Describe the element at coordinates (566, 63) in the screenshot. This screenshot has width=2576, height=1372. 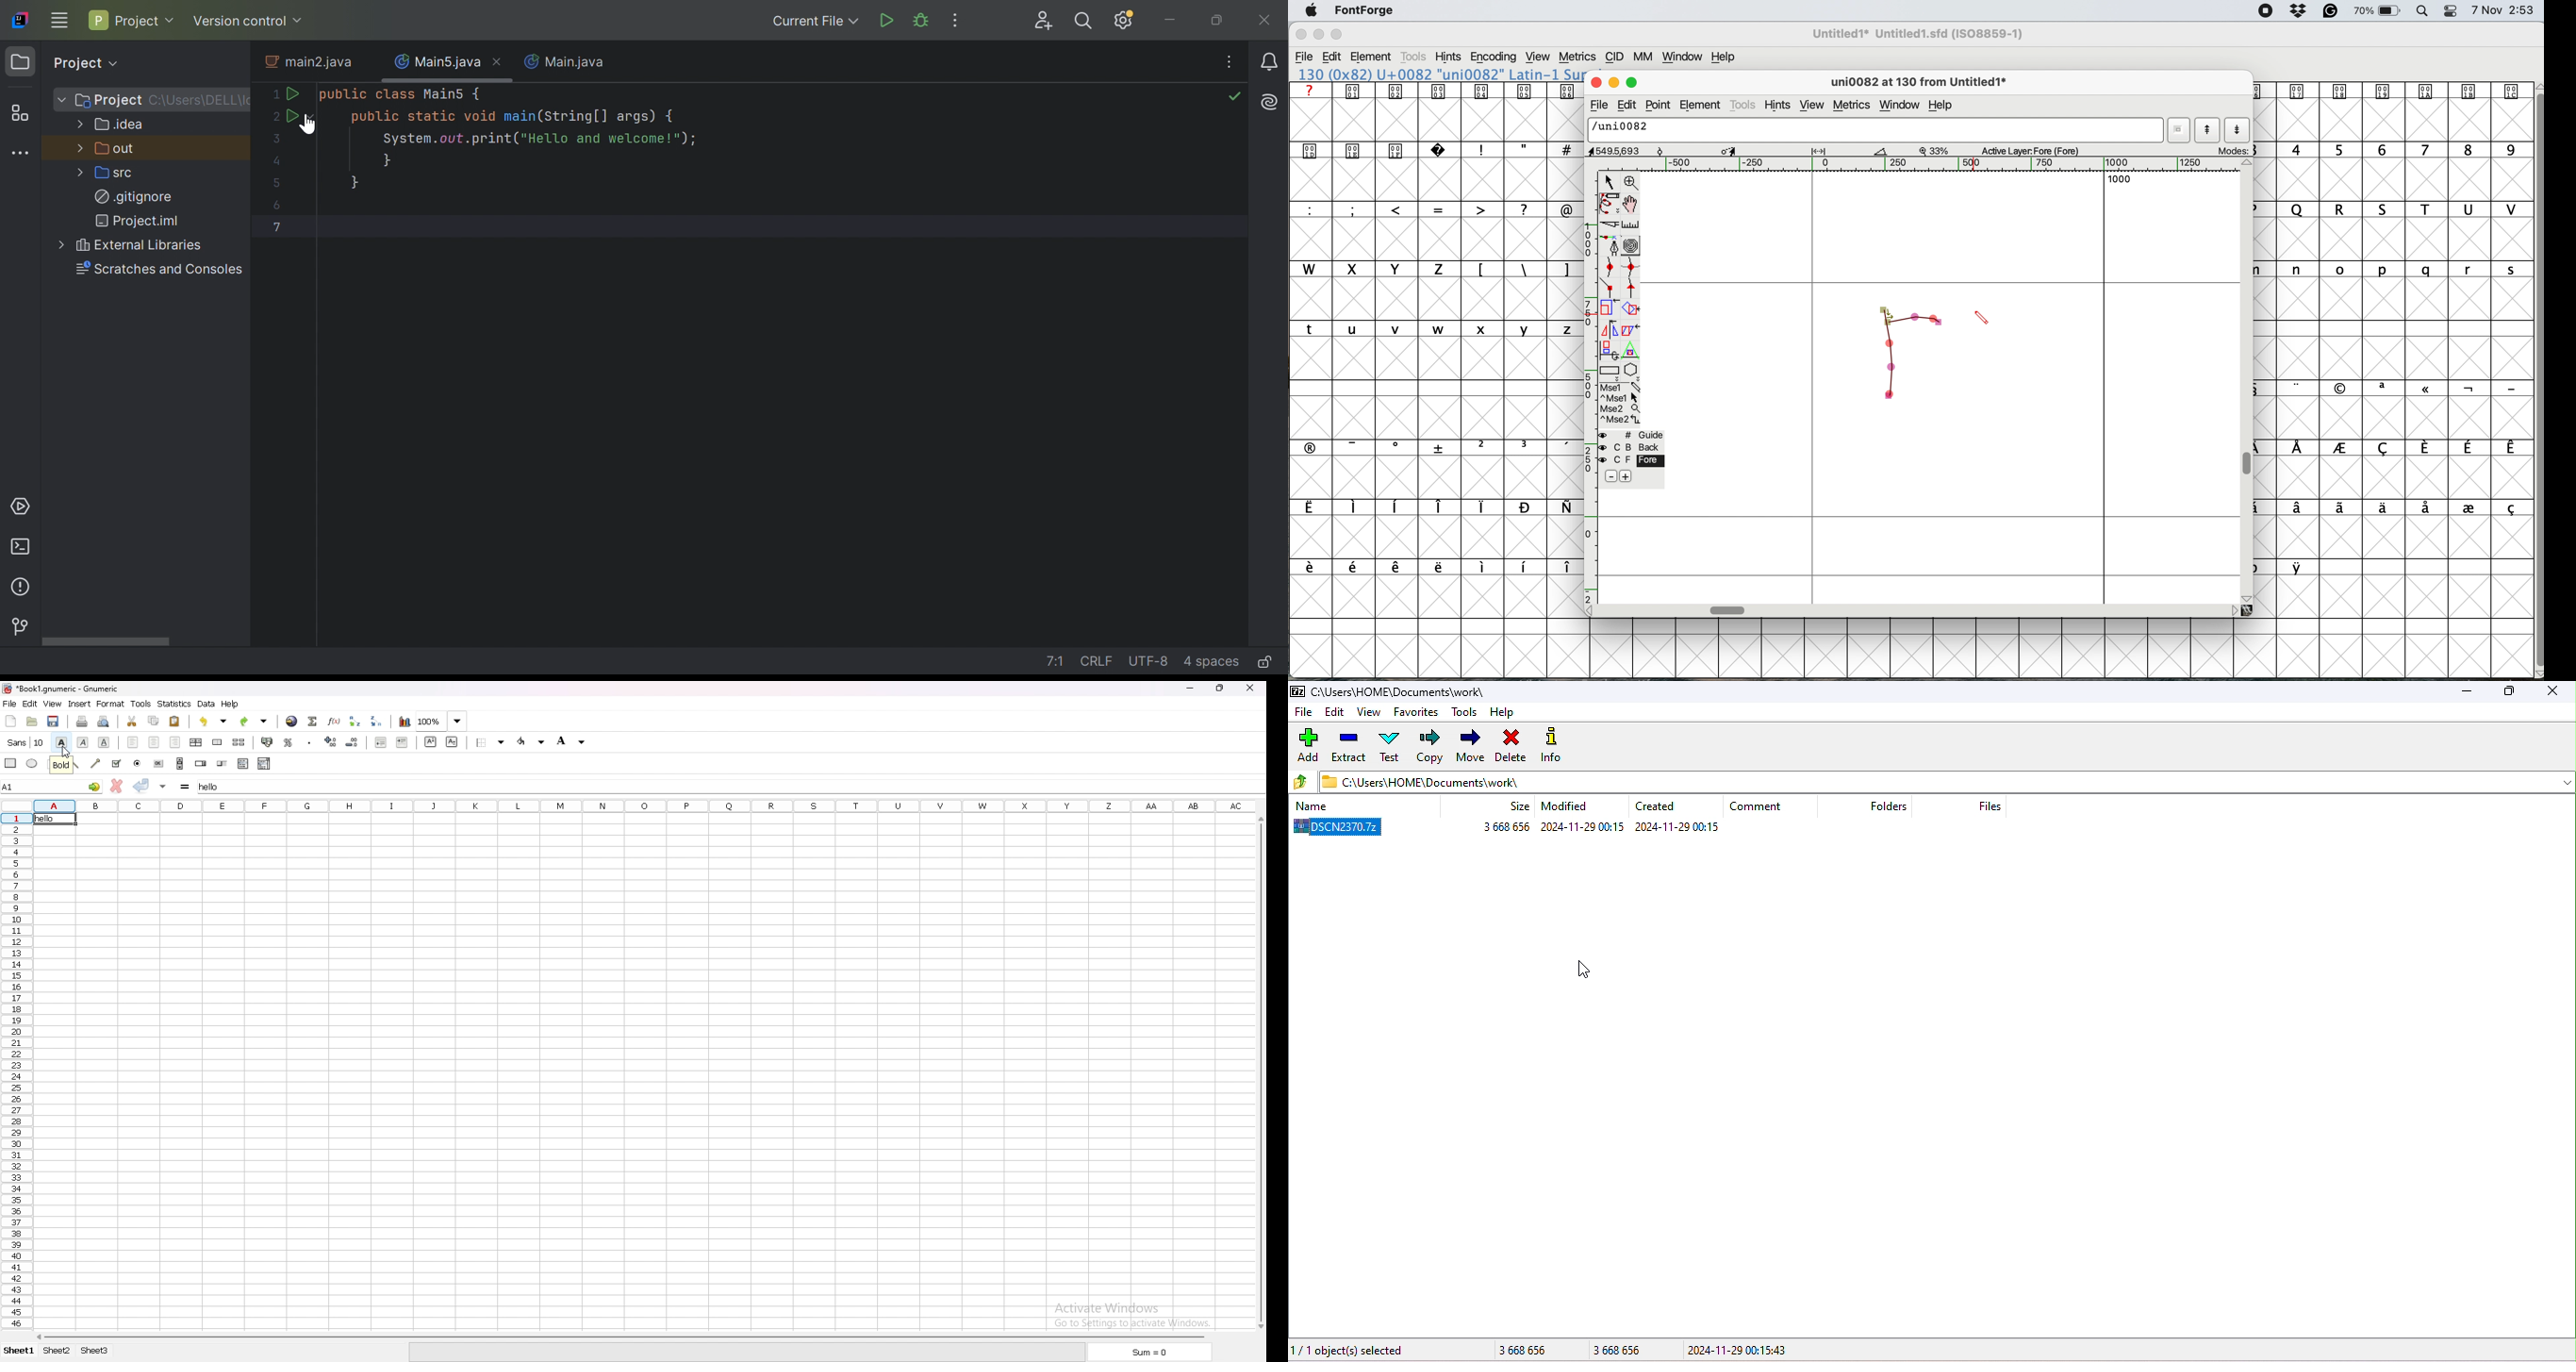
I see `Main.java` at that location.